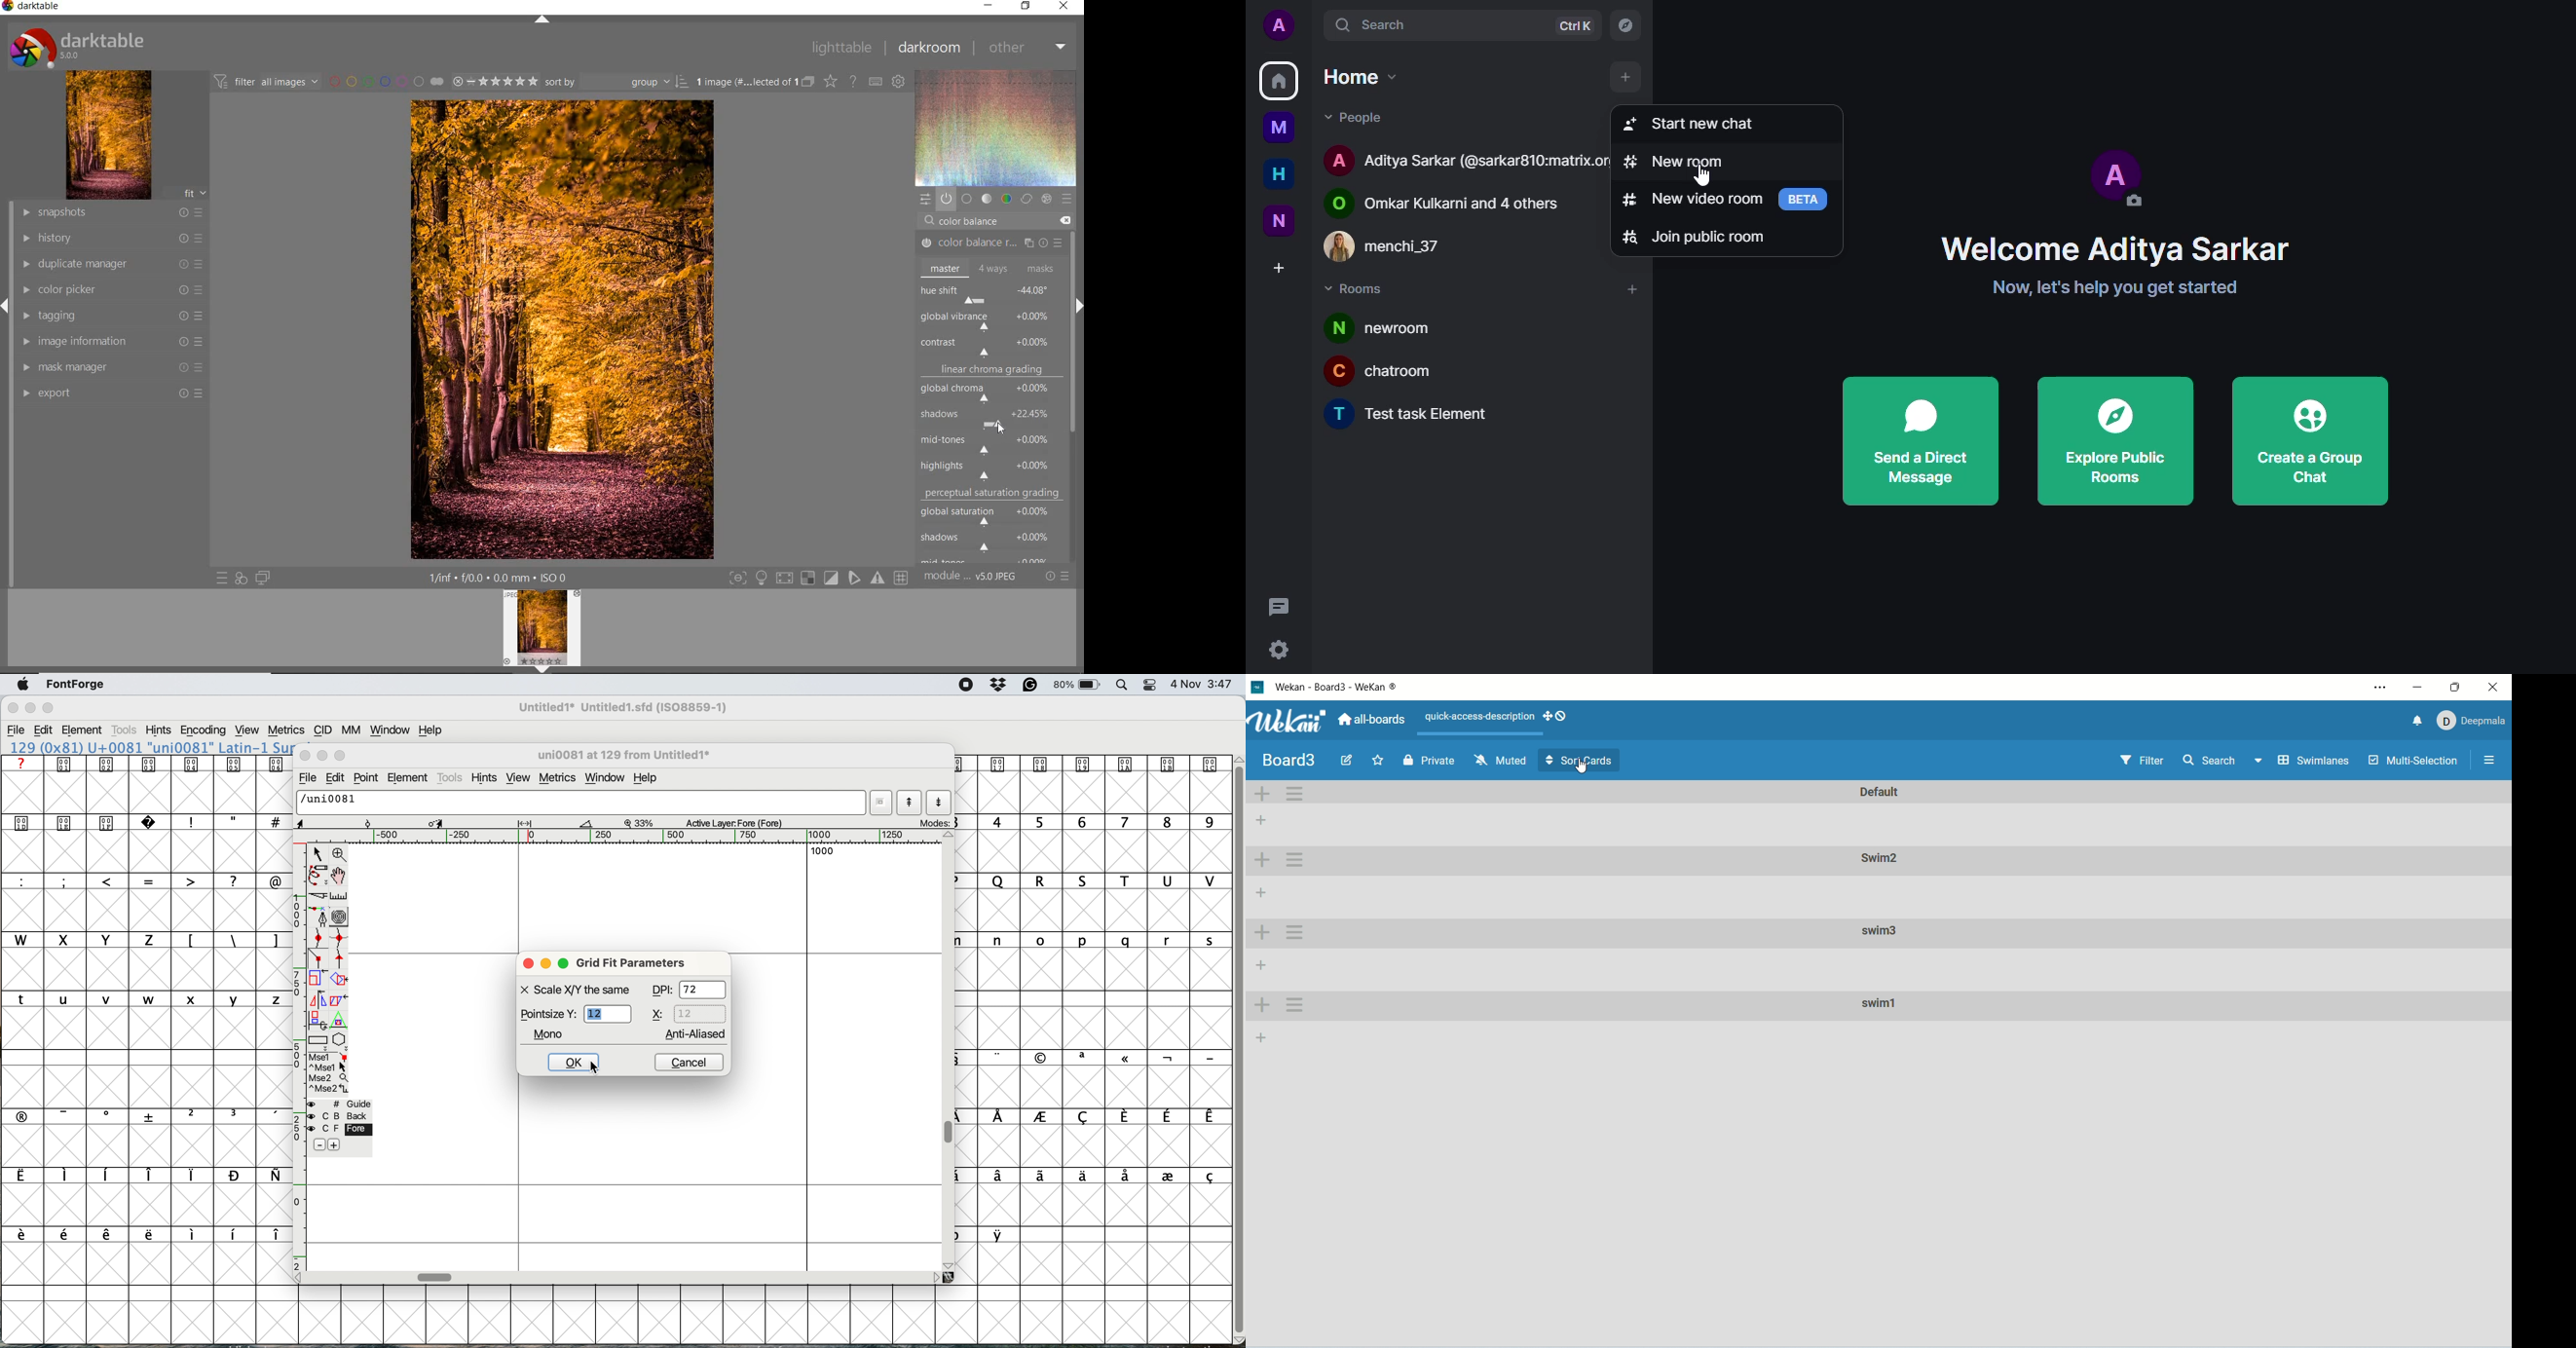  Describe the element at coordinates (1047, 198) in the screenshot. I see `effect` at that location.